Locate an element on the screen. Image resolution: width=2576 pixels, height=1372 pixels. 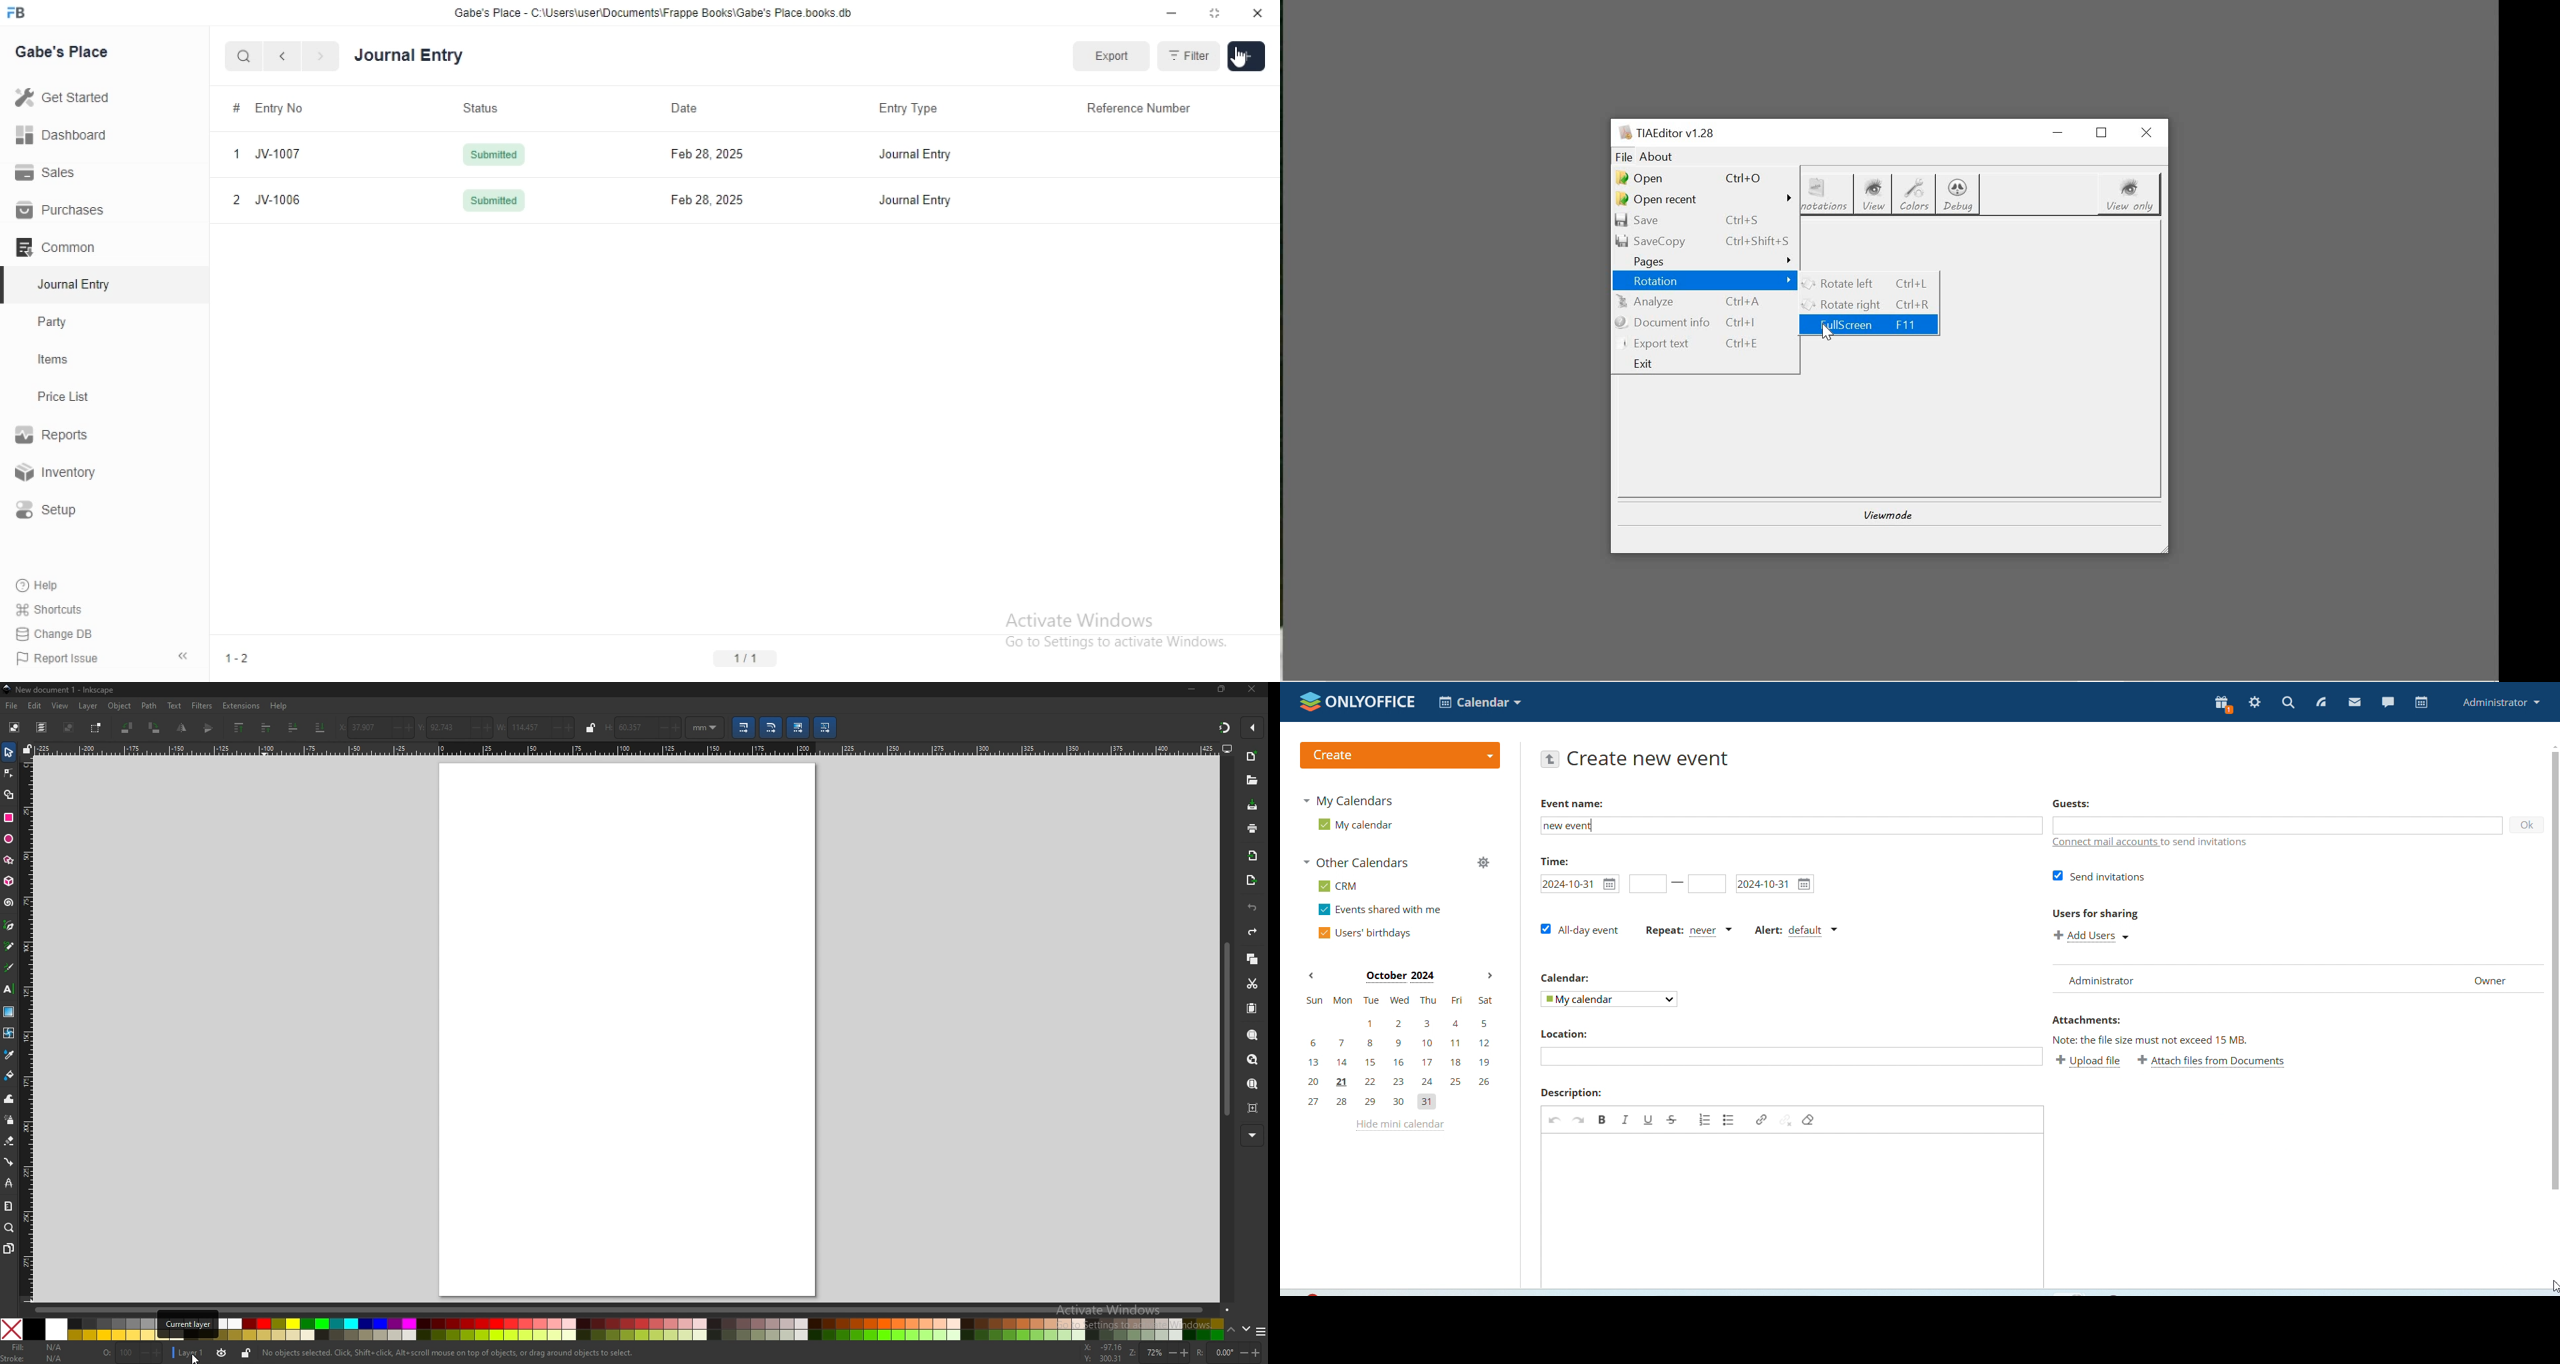
file is located at coordinates (12, 706).